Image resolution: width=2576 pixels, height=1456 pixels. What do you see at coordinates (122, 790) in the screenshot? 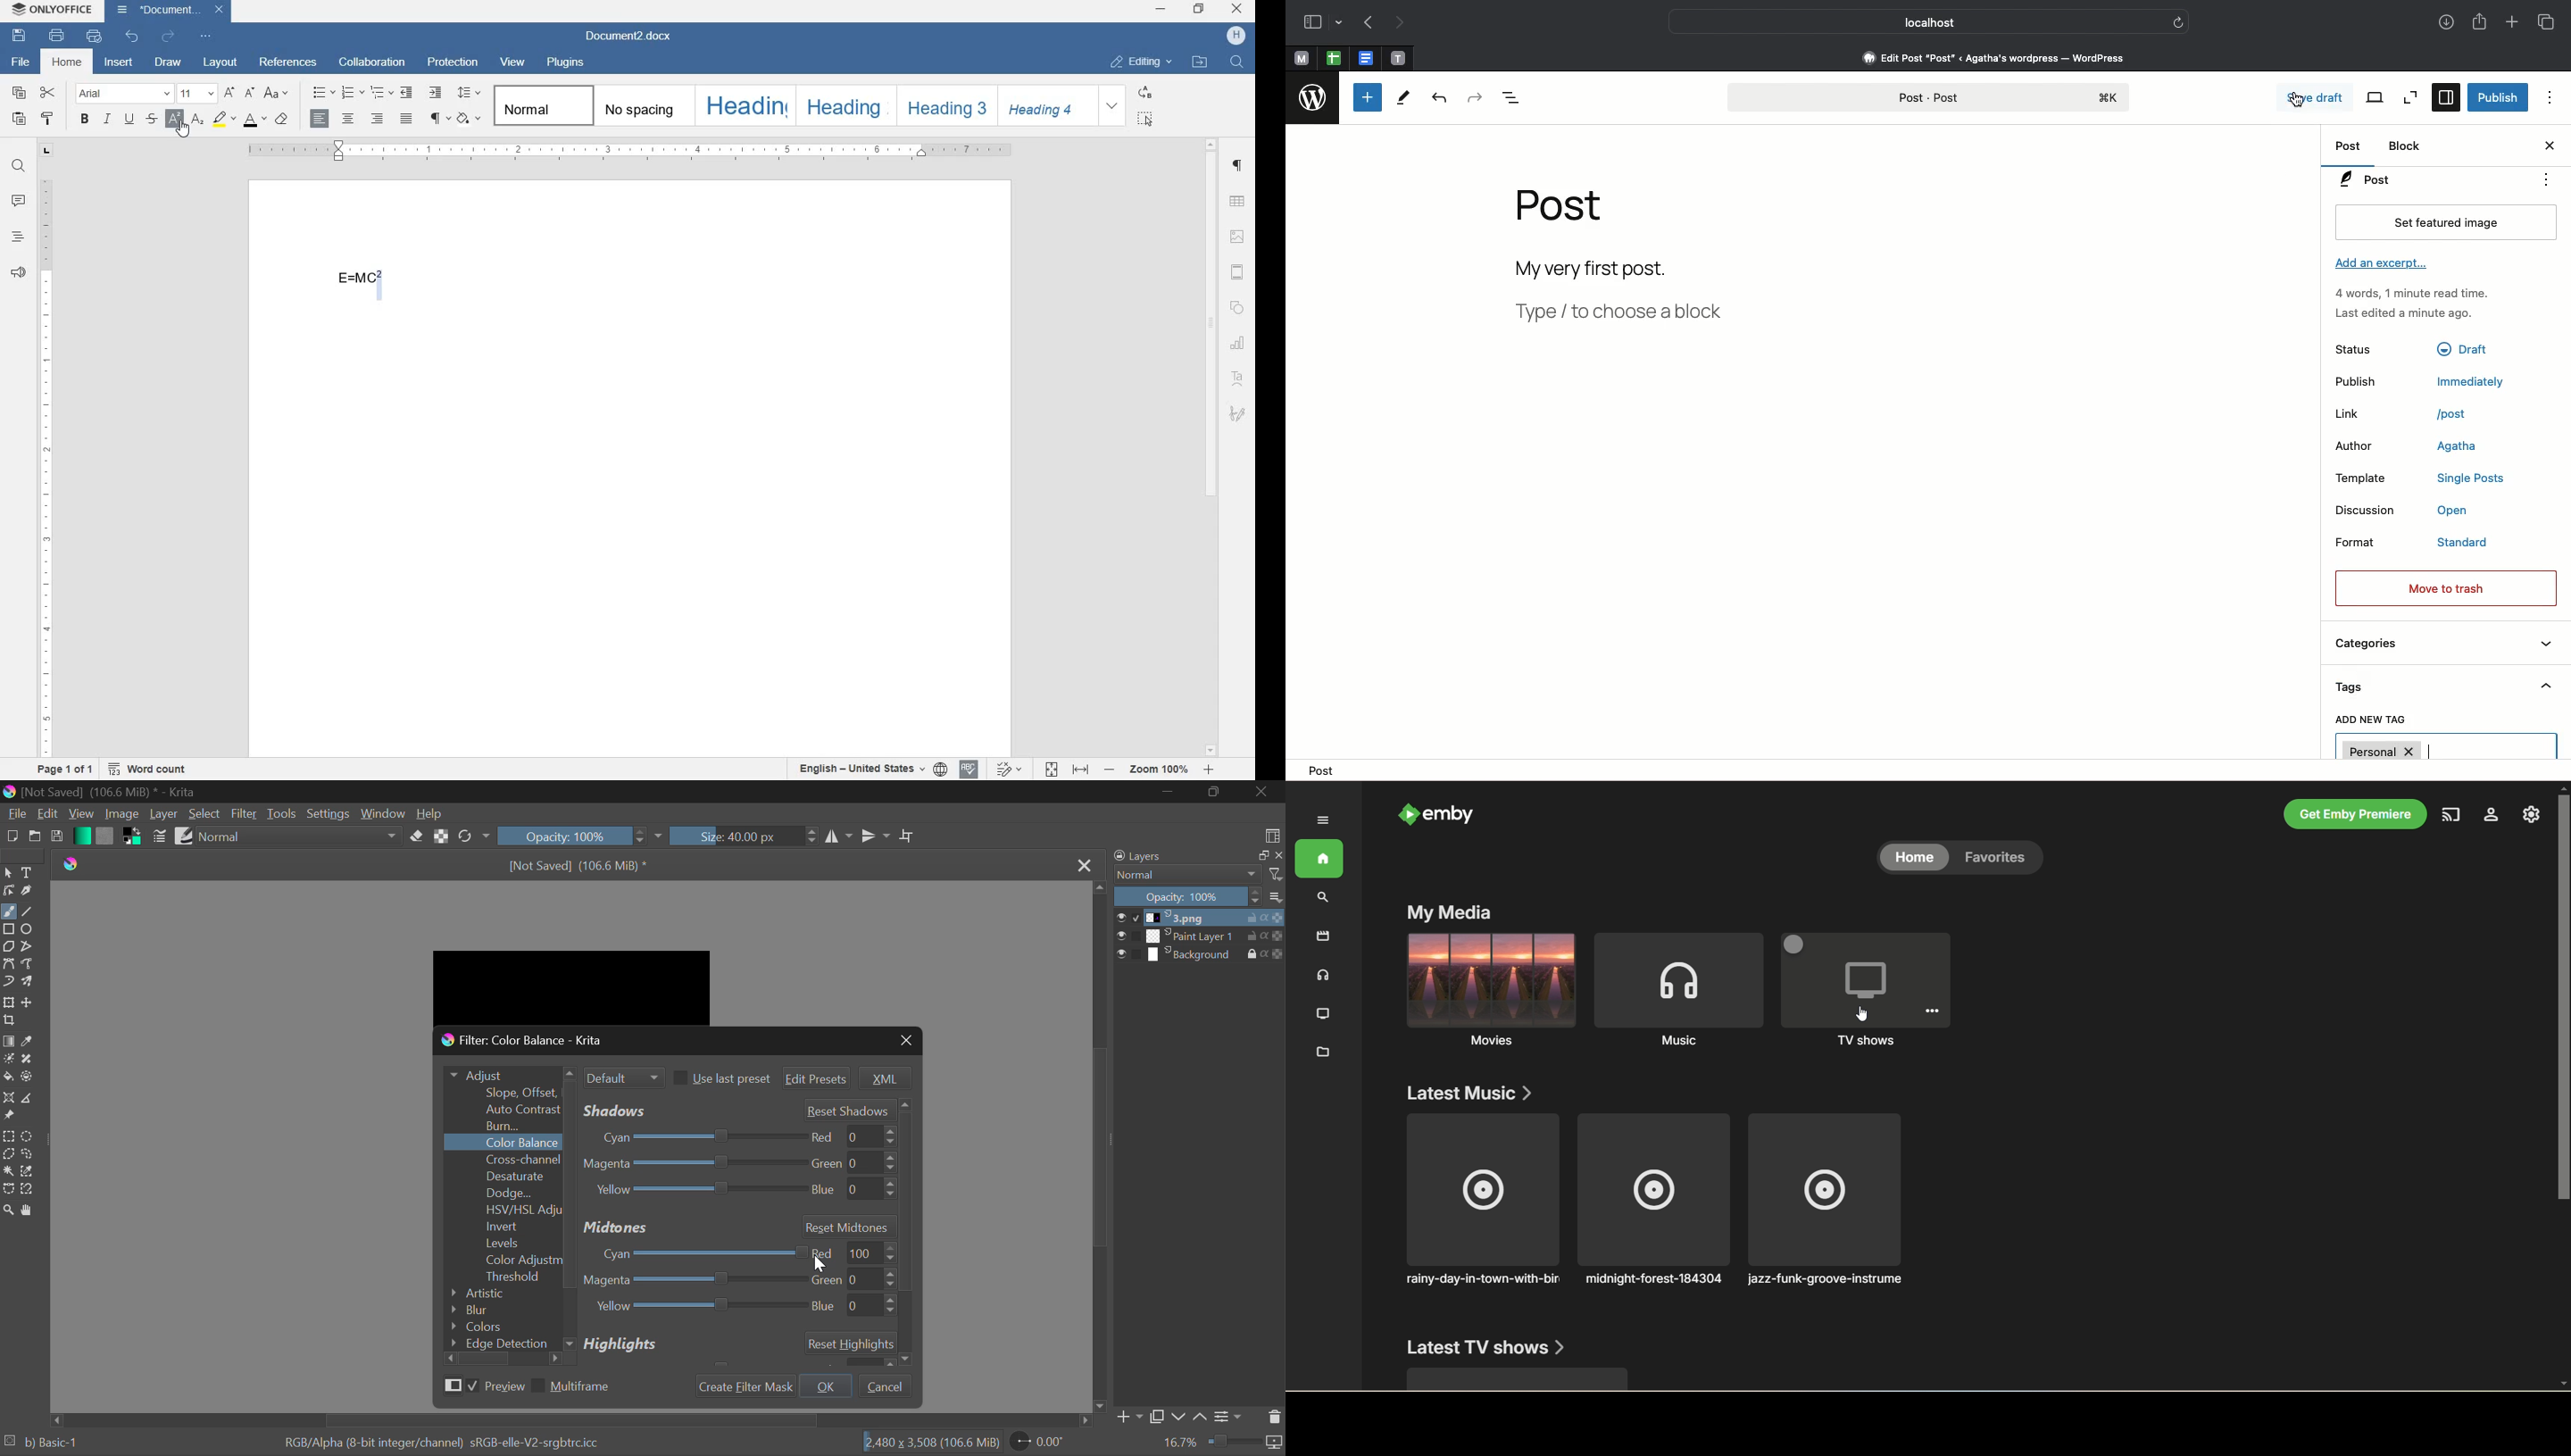
I see `[Not Saved] (106.6 MiB) * - Krita` at bounding box center [122, 790].